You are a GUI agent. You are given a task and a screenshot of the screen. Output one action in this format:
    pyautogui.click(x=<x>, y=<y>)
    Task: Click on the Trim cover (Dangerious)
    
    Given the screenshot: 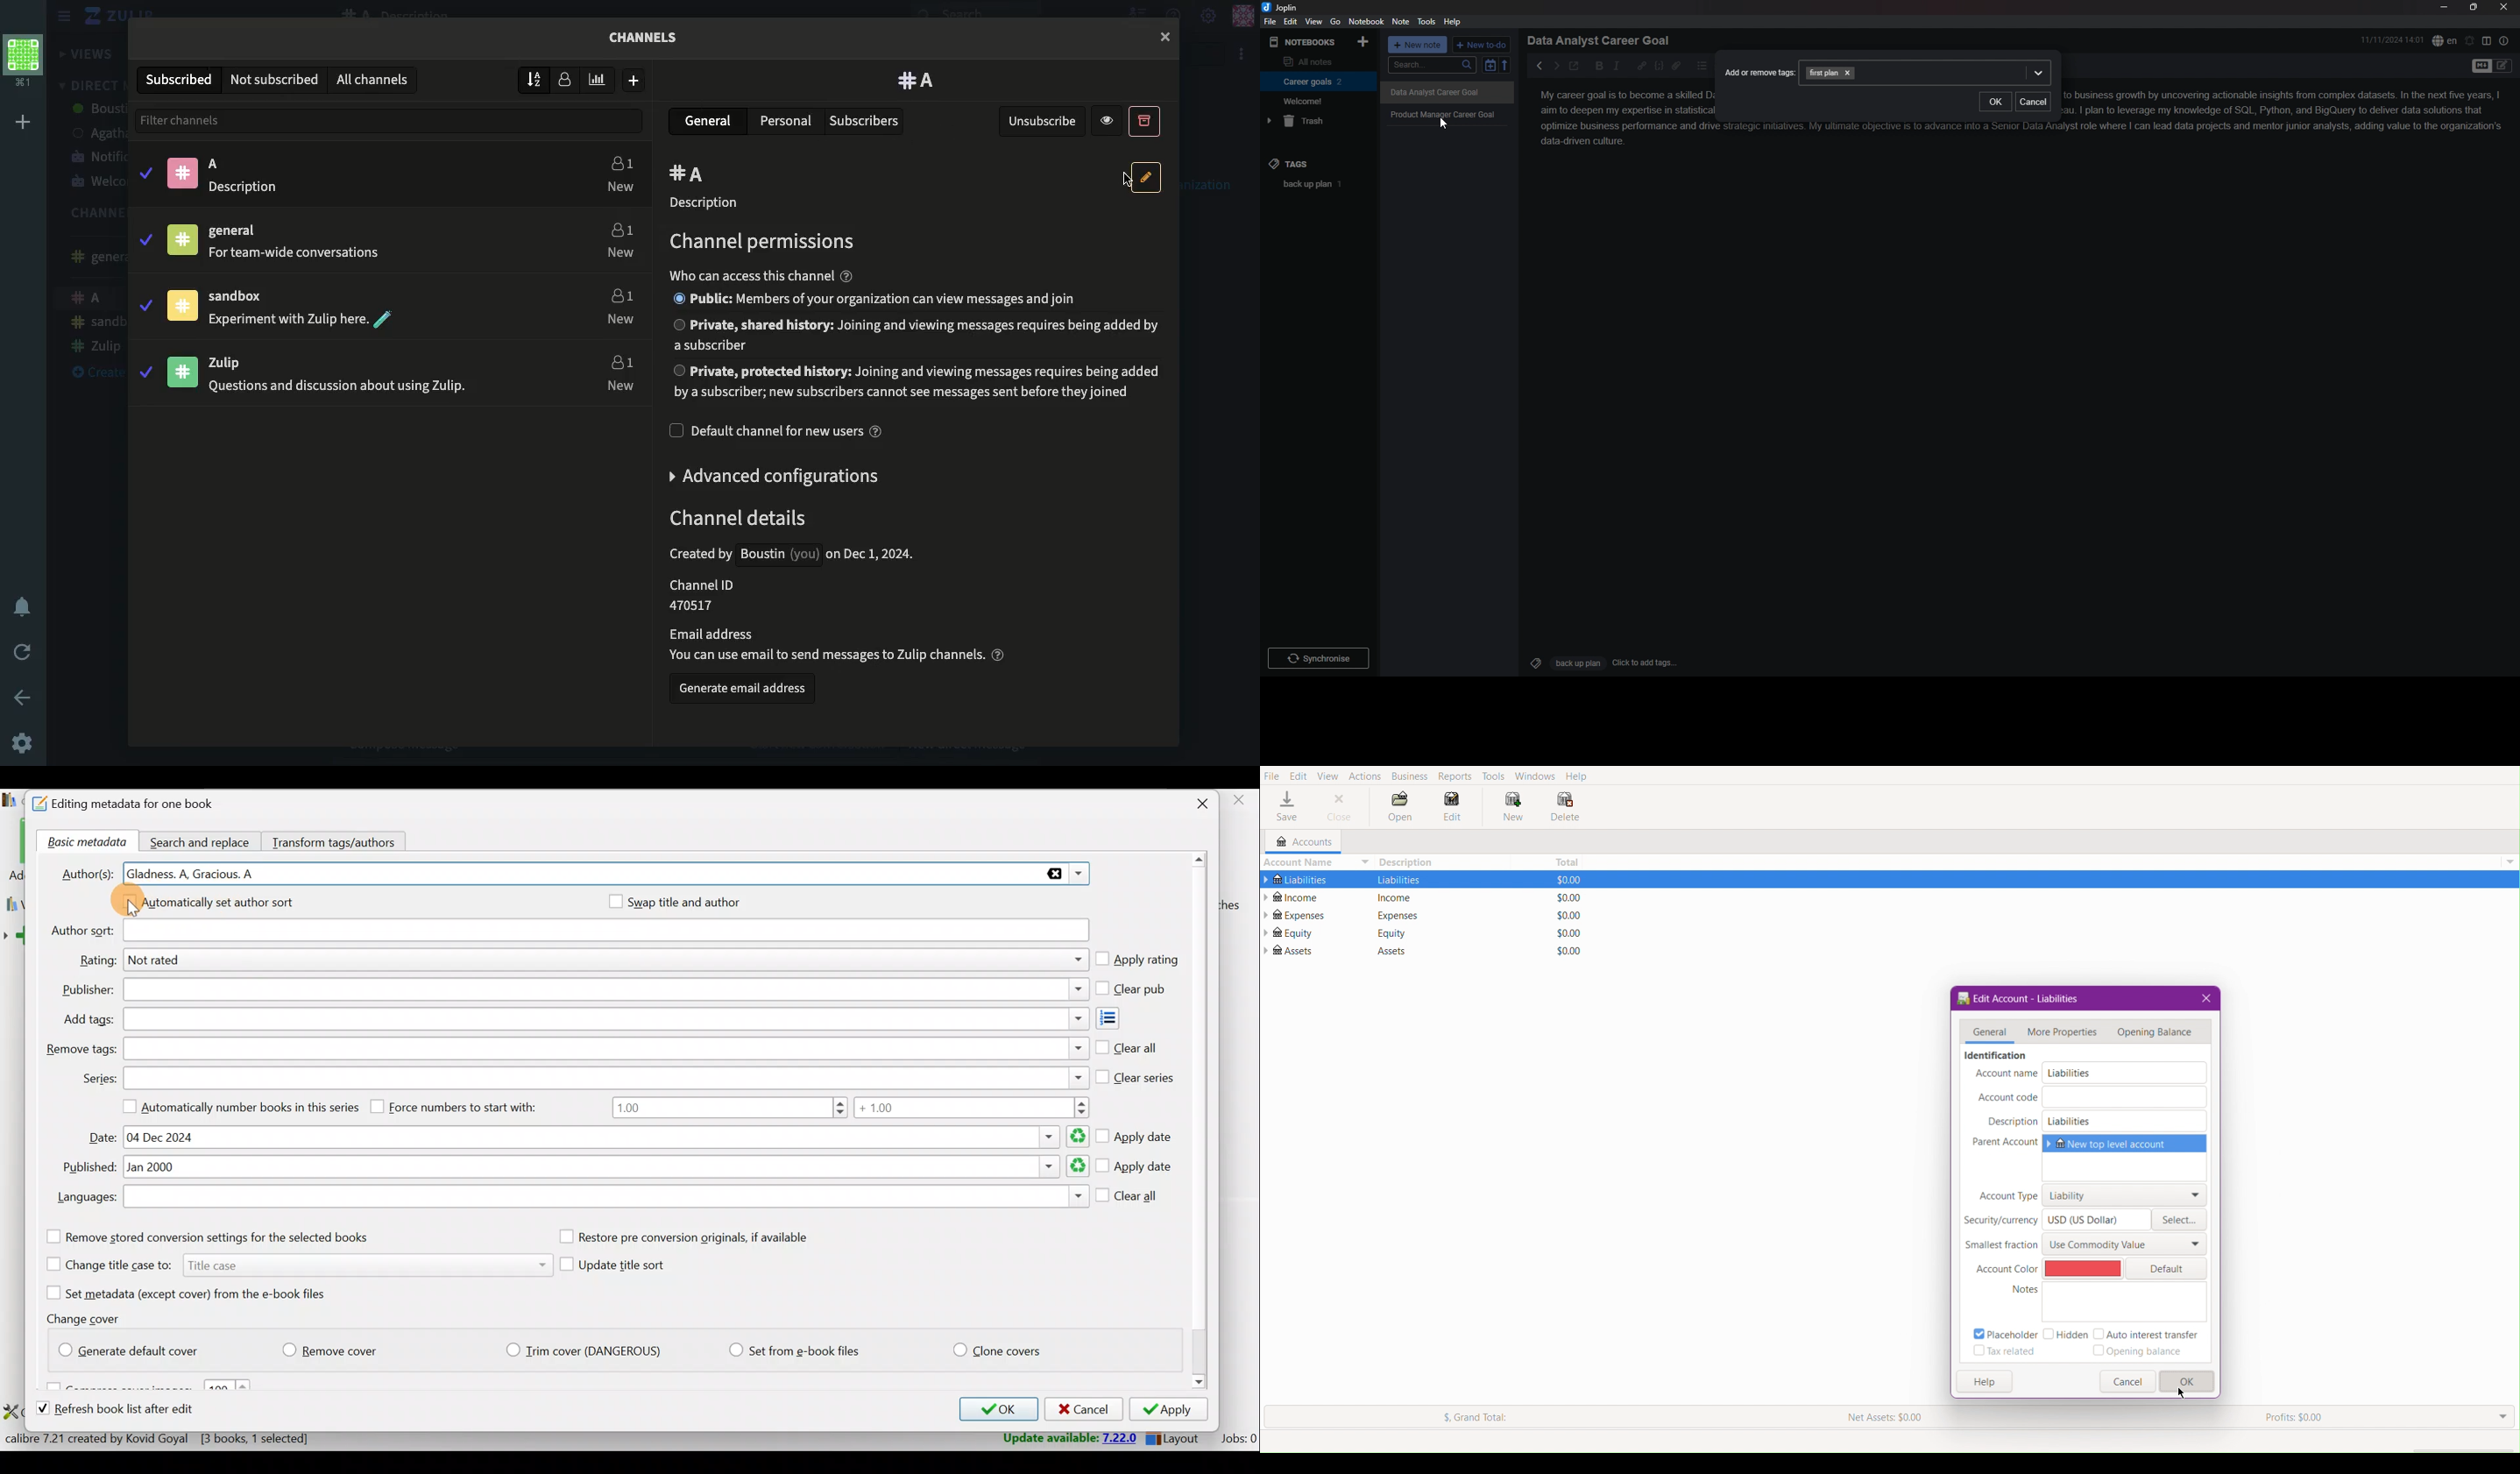 What is the action you would take?
    pyautogui.click(x=587, y=1353)
    